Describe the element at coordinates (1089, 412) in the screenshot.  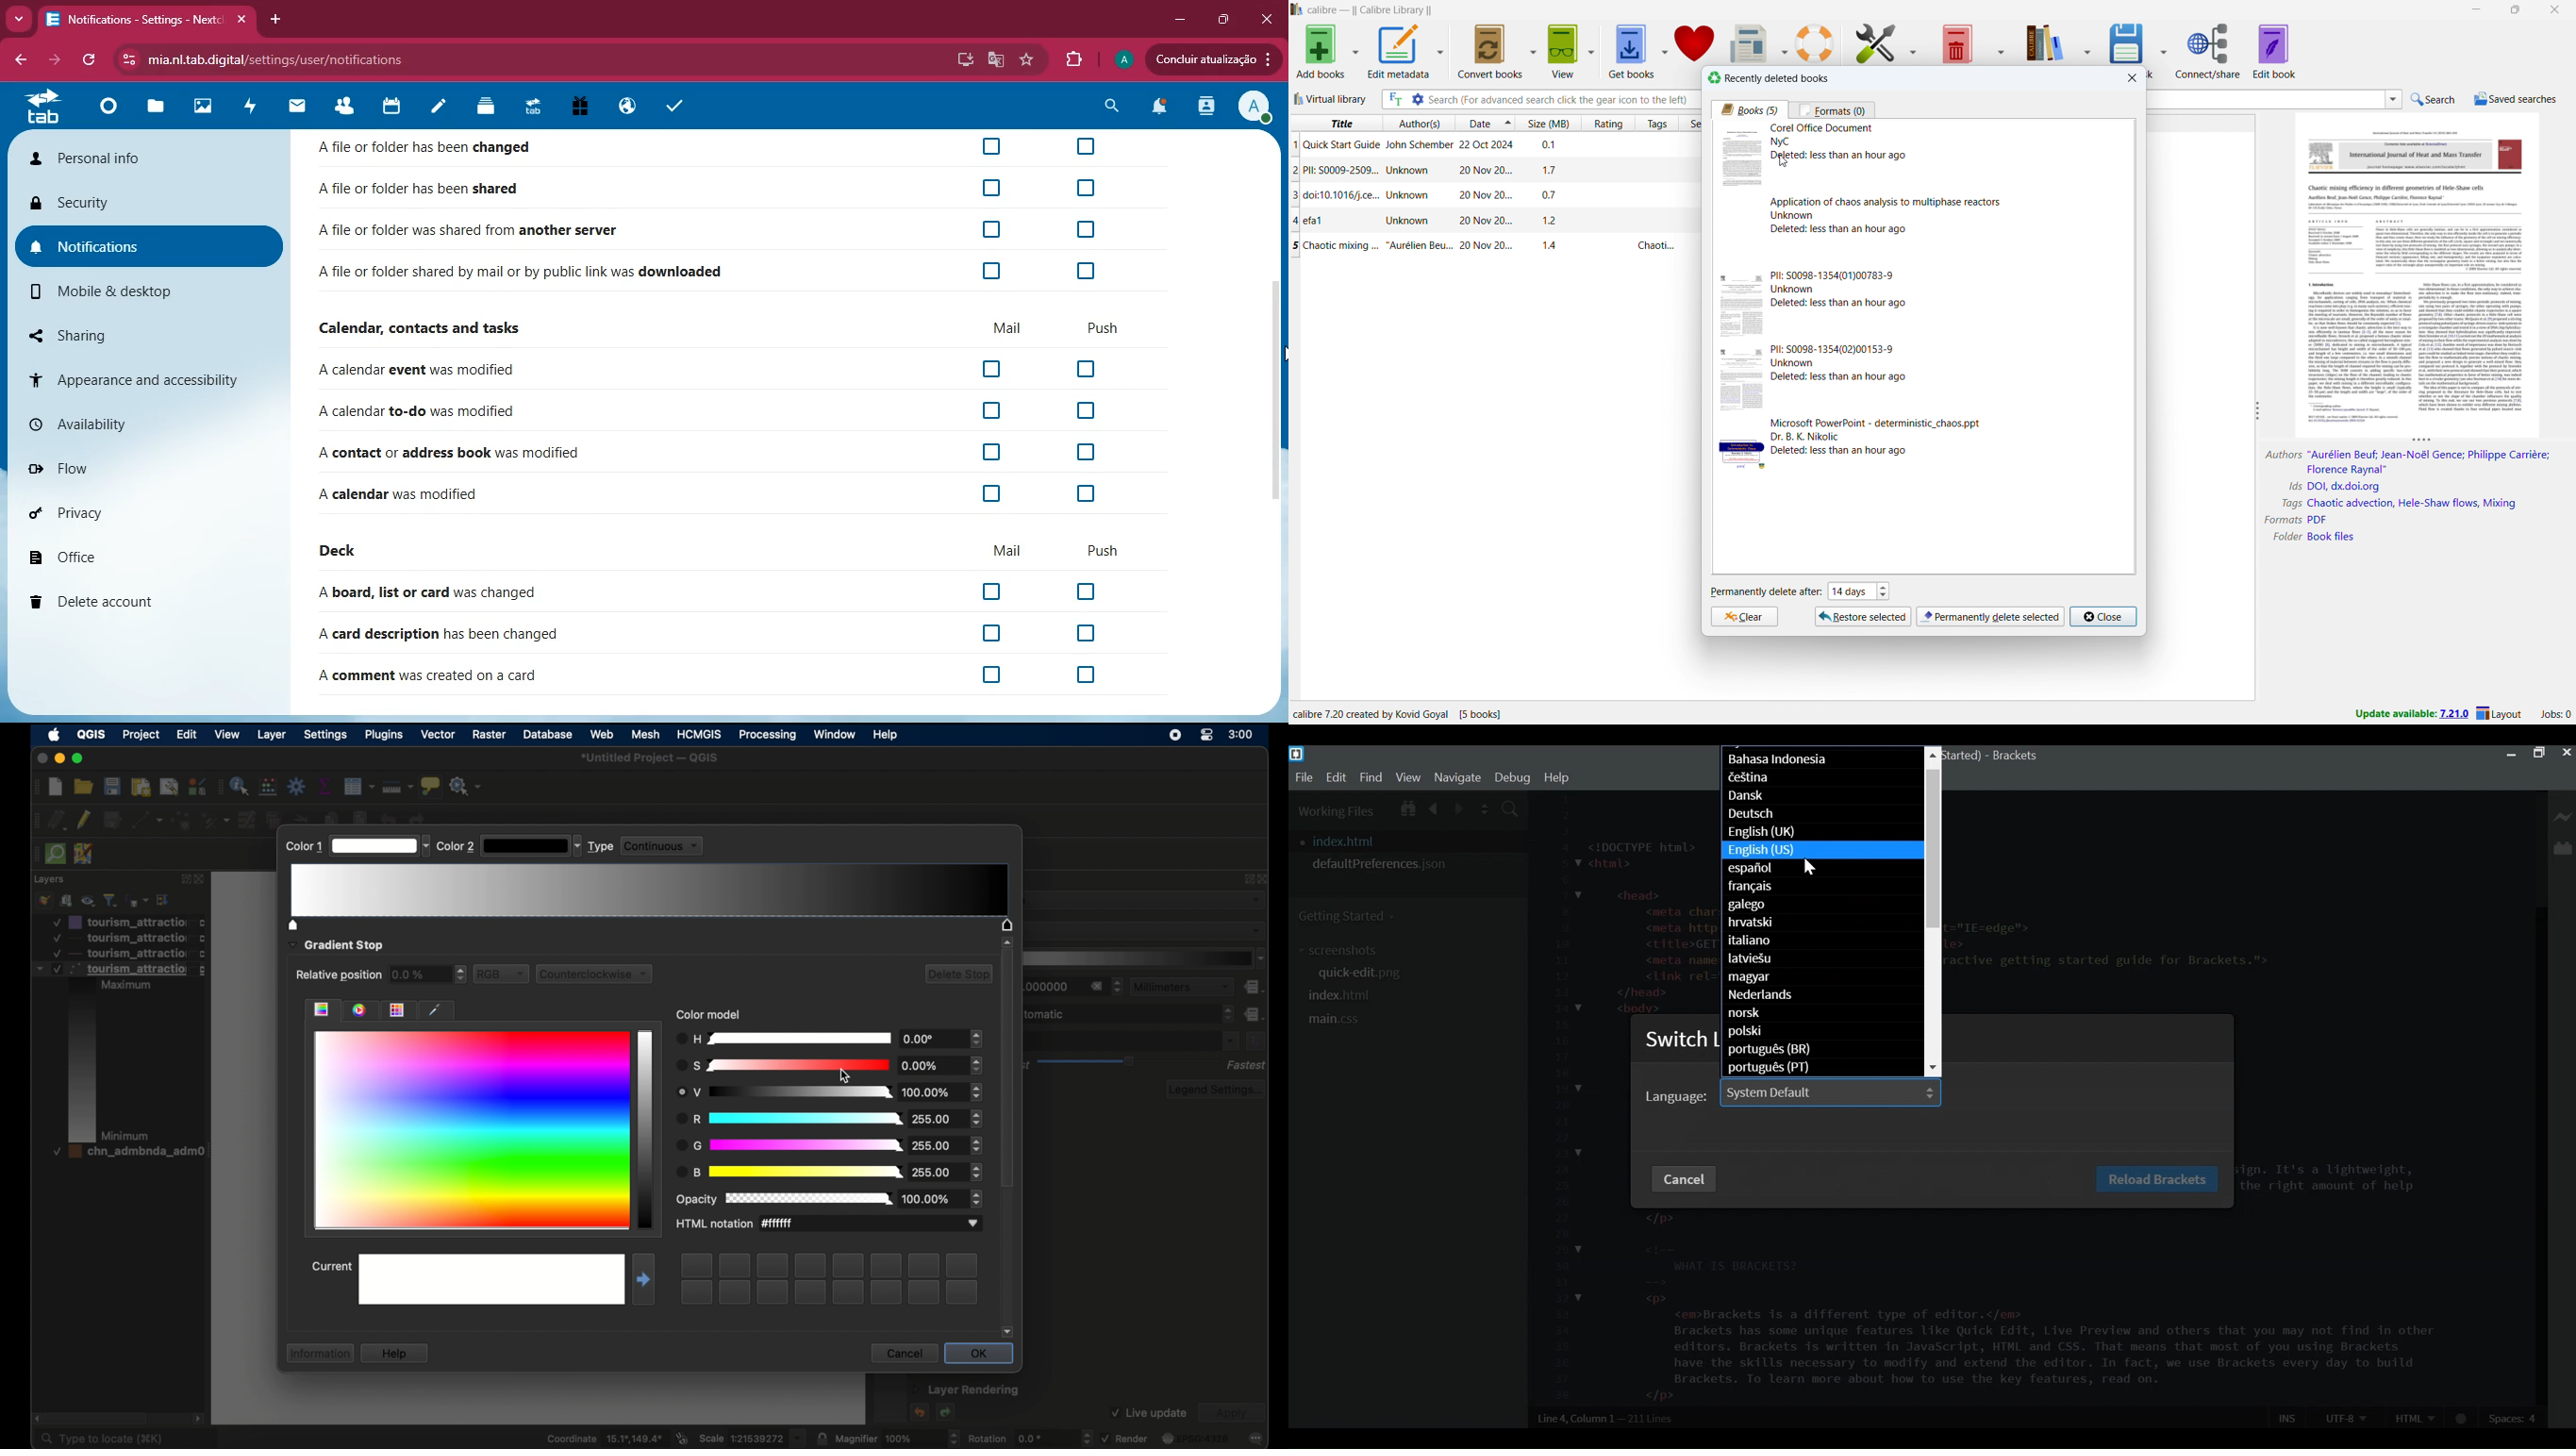
I see `off` at that location.